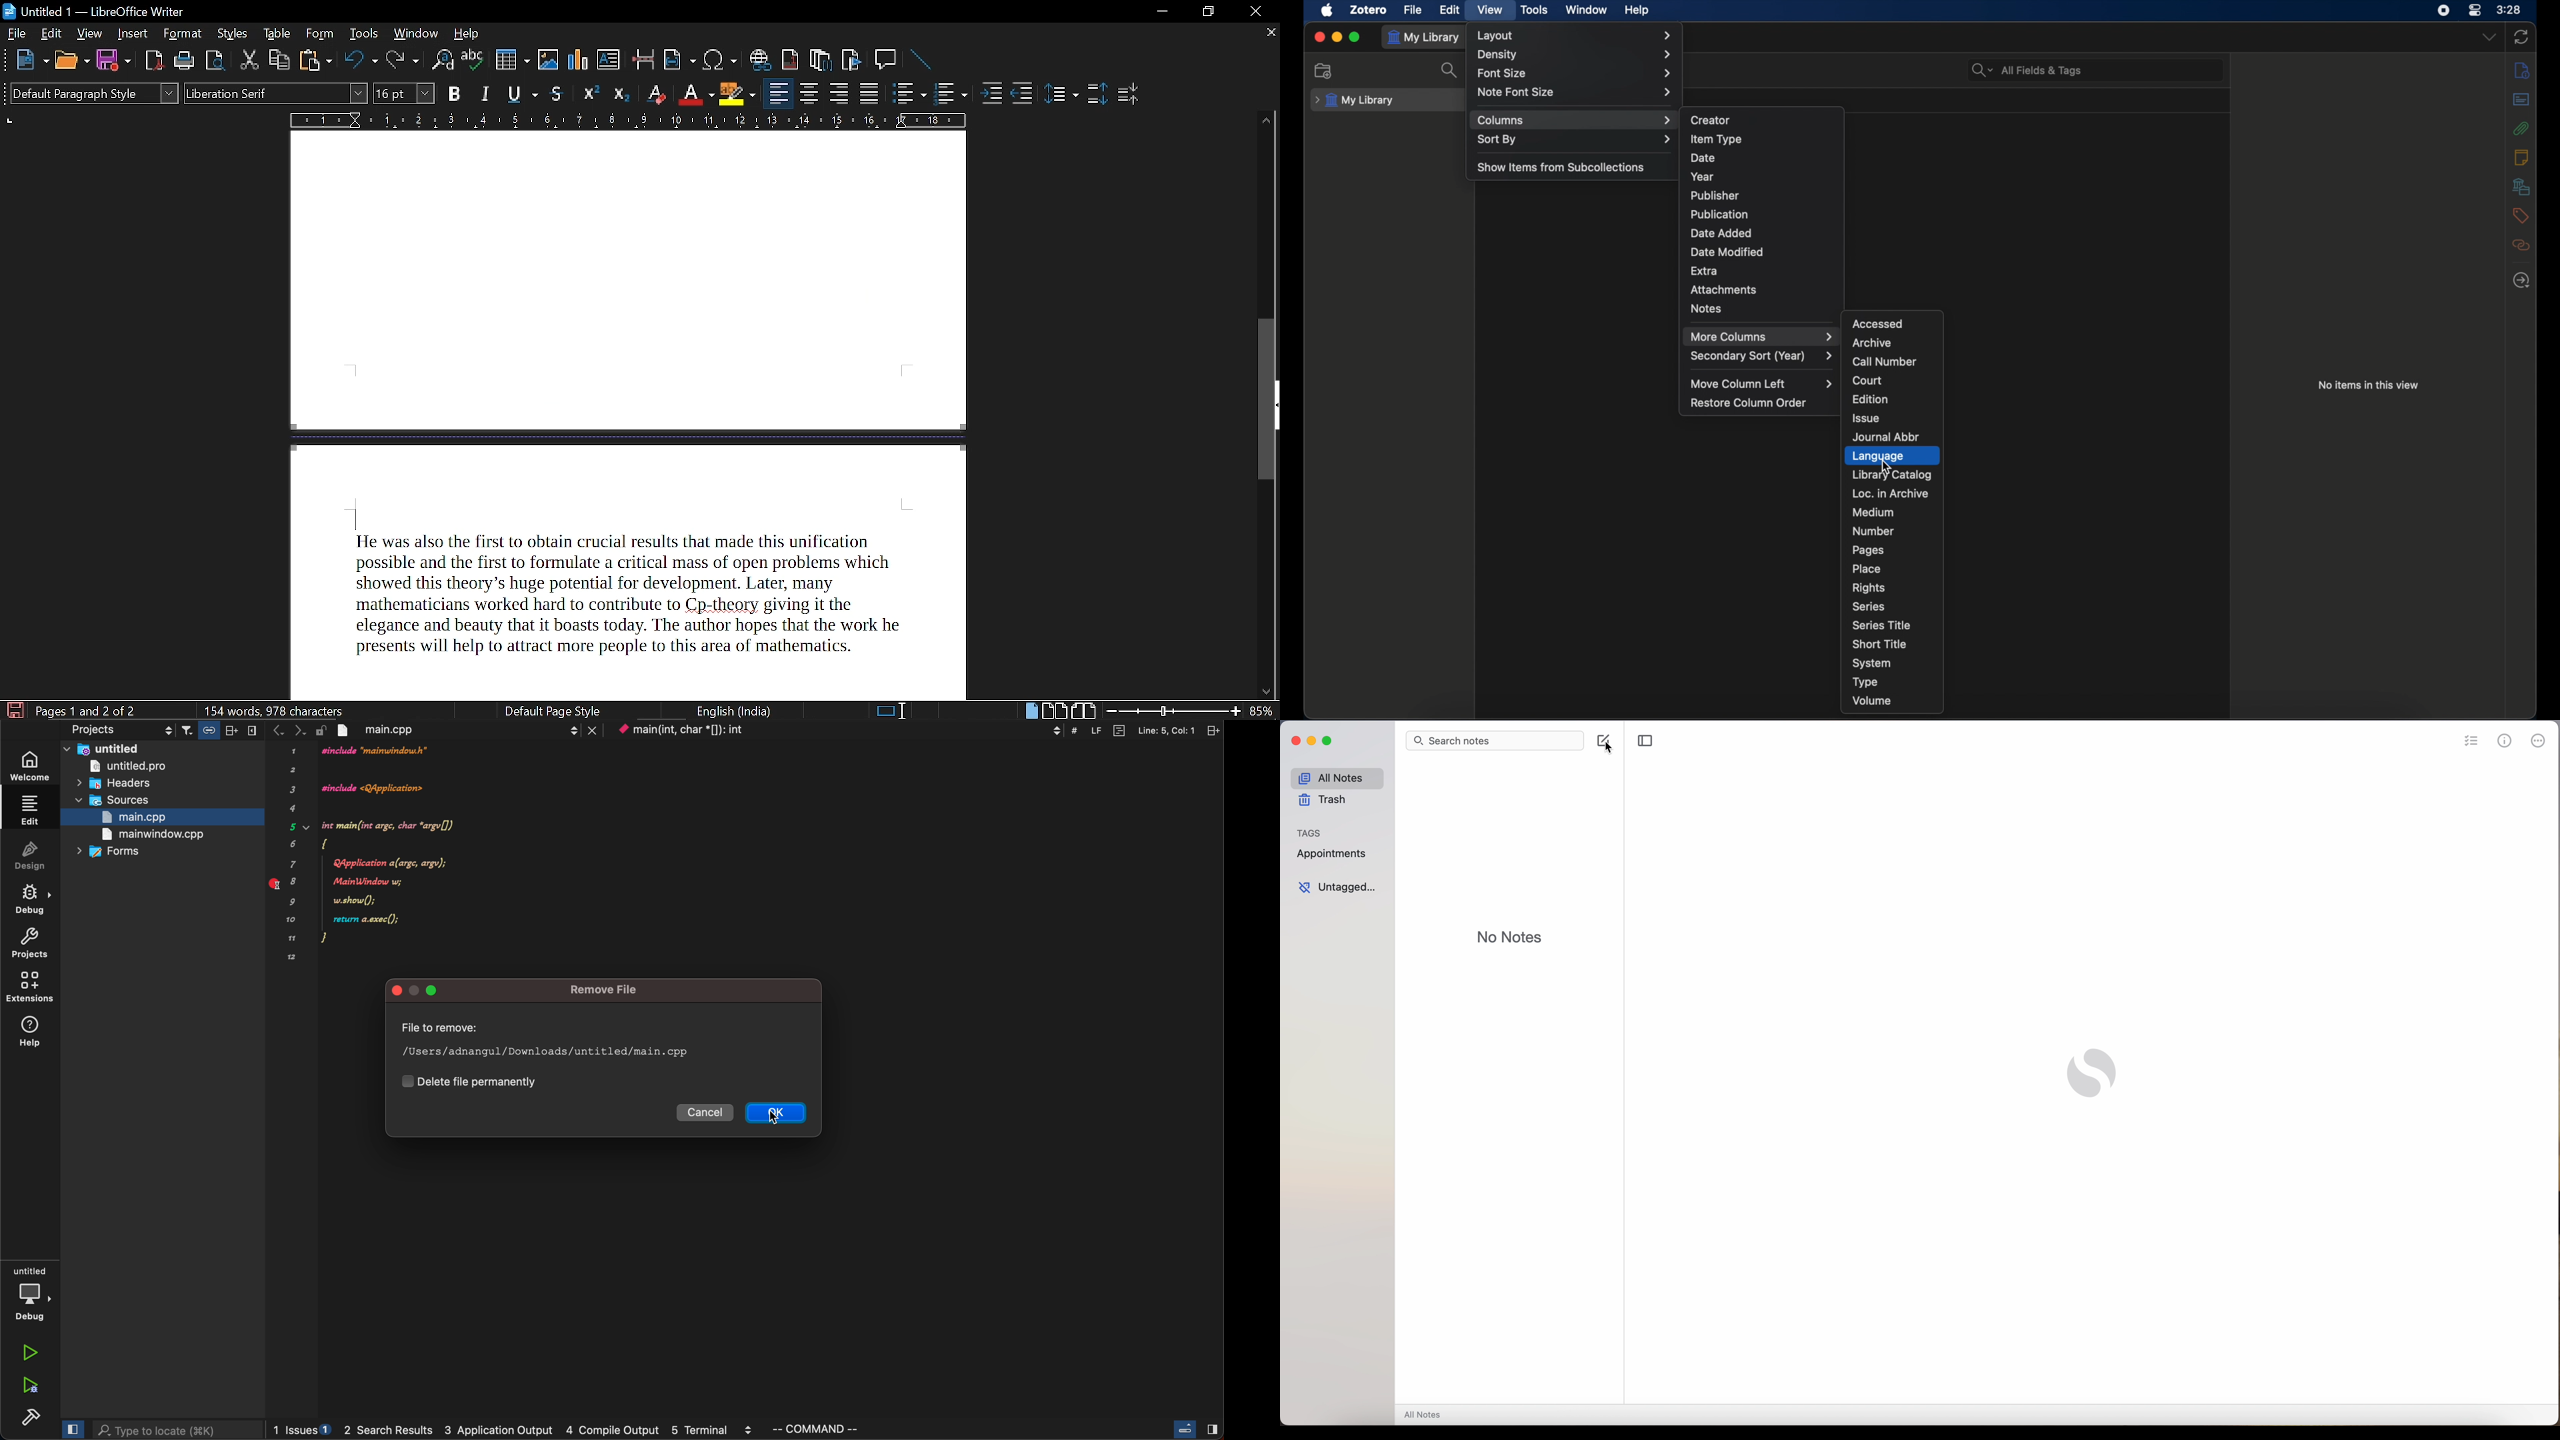 Image resolution: width=2576 pixels, height=1456 pixels. Describe the element at coordinates (363, 35) in the screenshot. I see `Tools` at that location.